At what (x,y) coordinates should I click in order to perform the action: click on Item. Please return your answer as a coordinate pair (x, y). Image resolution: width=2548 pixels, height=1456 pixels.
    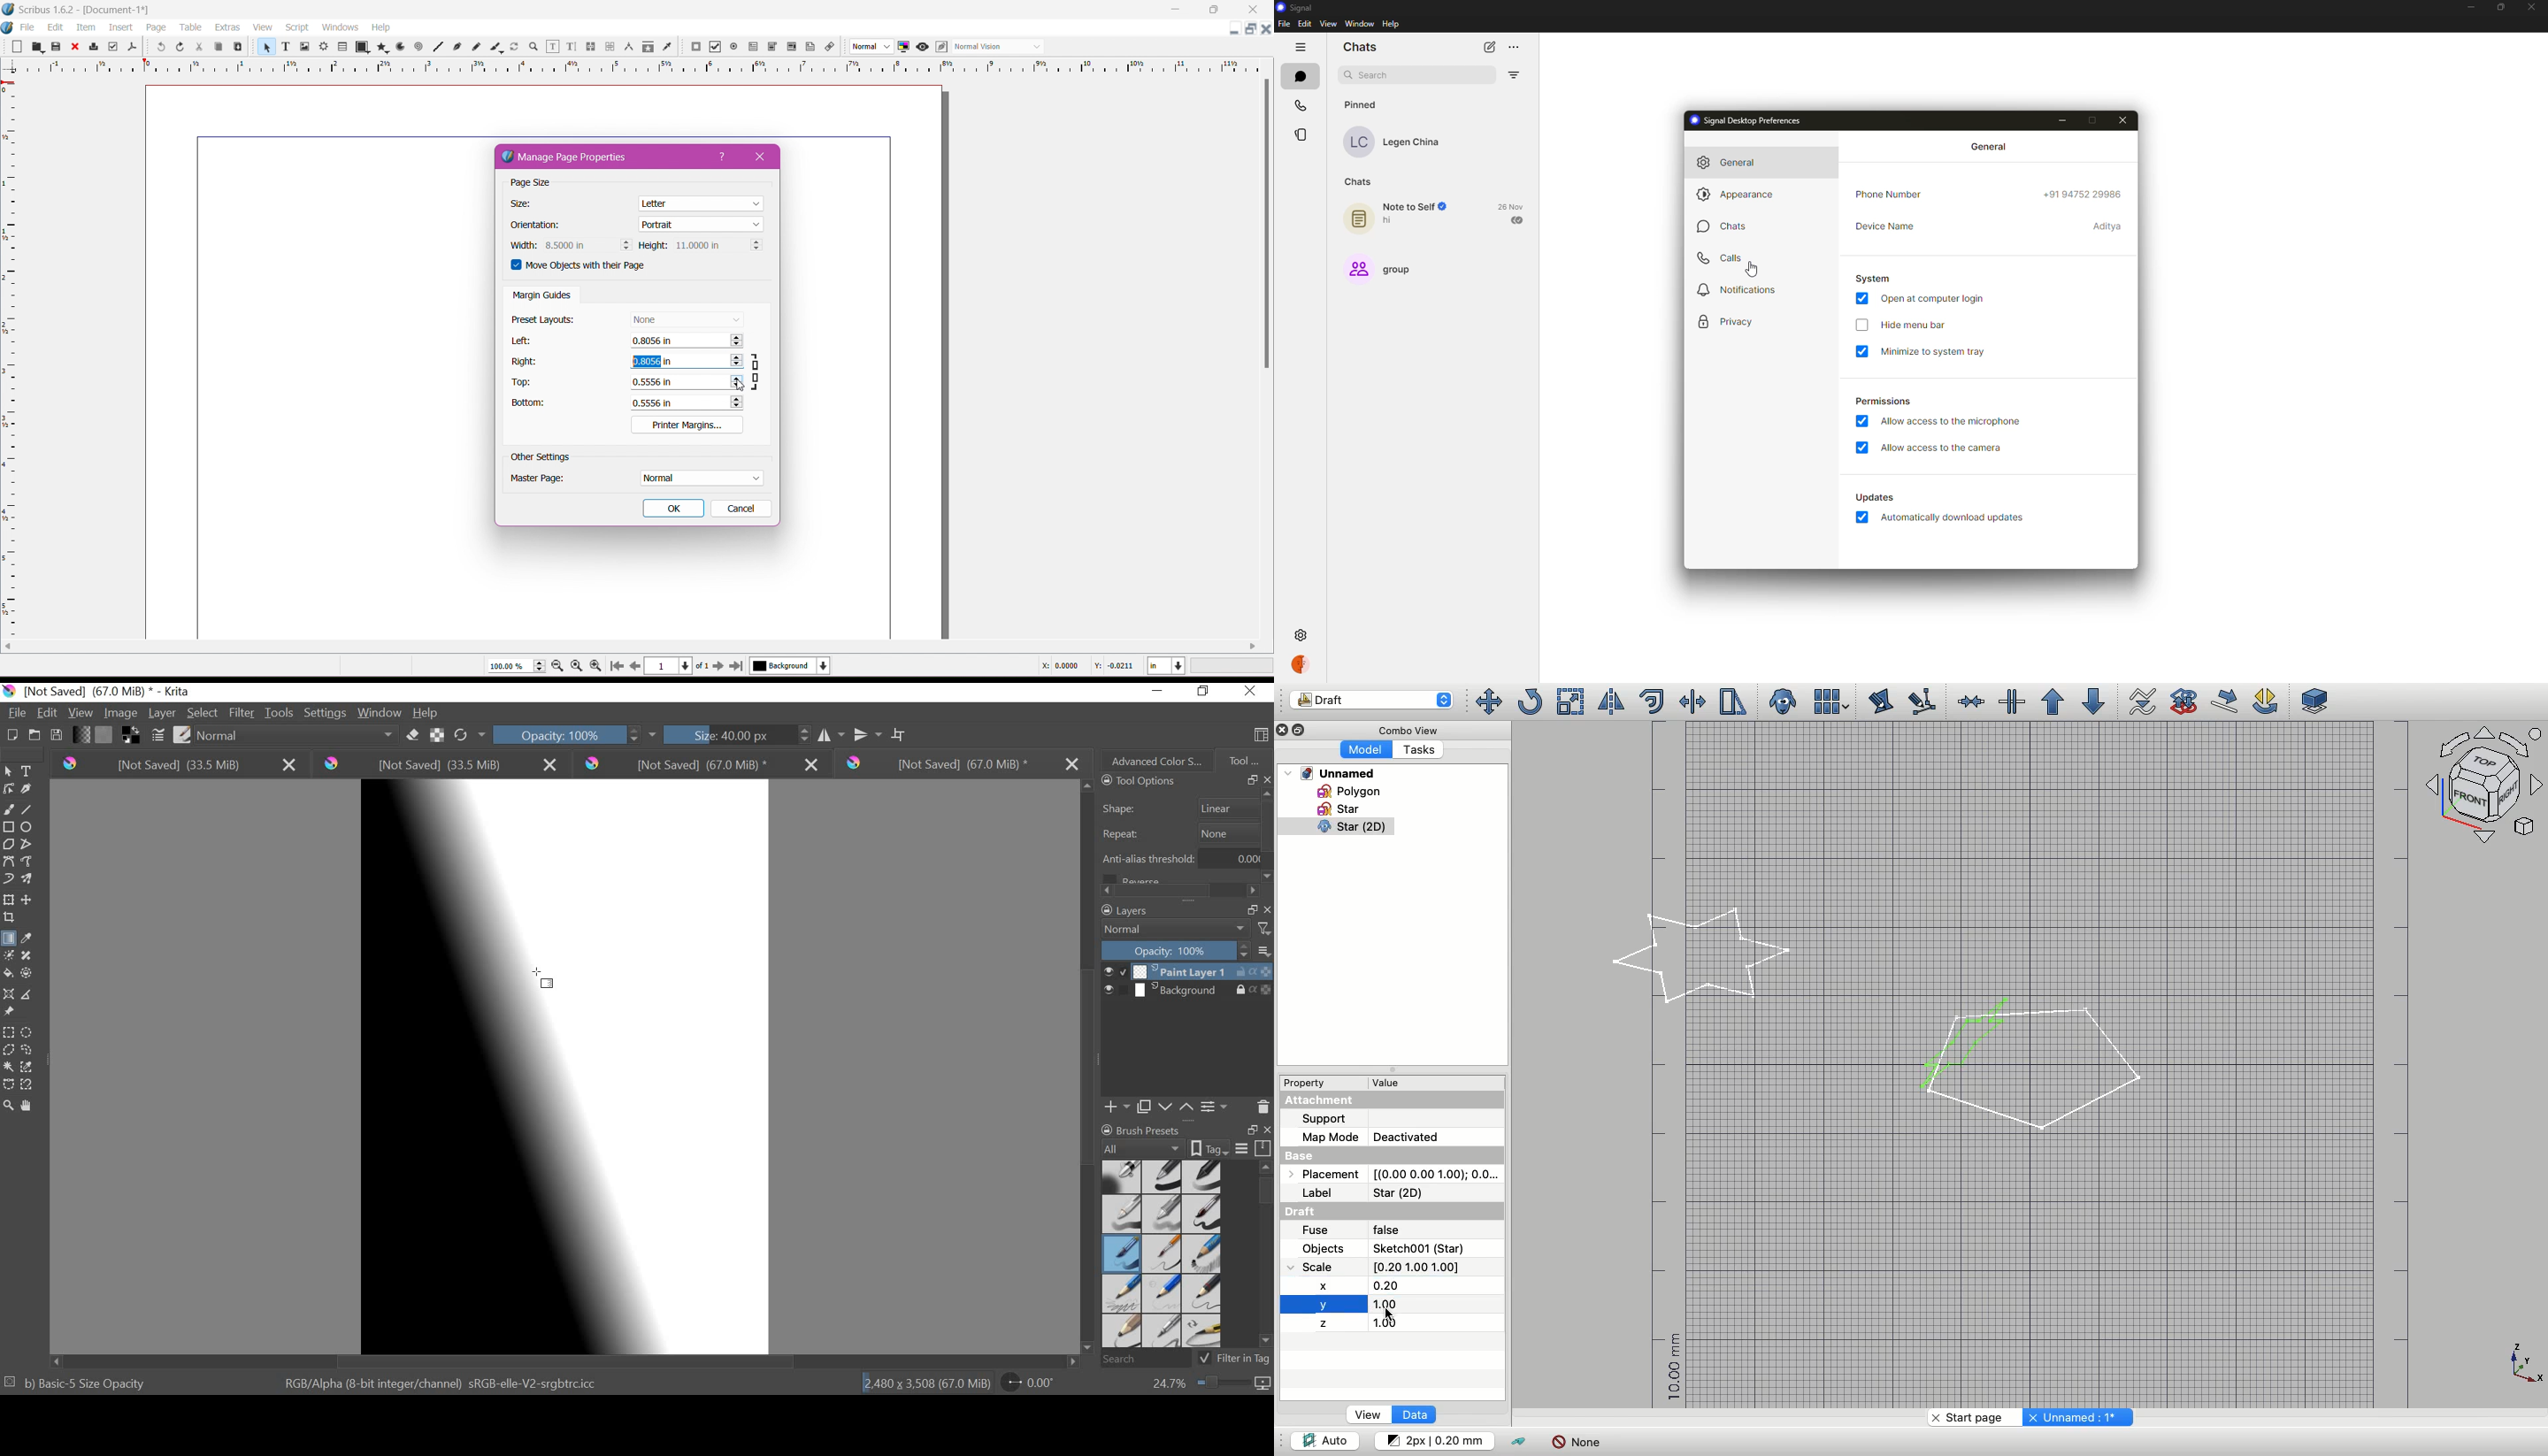
    Looking at the image, I should click on (85, 27).